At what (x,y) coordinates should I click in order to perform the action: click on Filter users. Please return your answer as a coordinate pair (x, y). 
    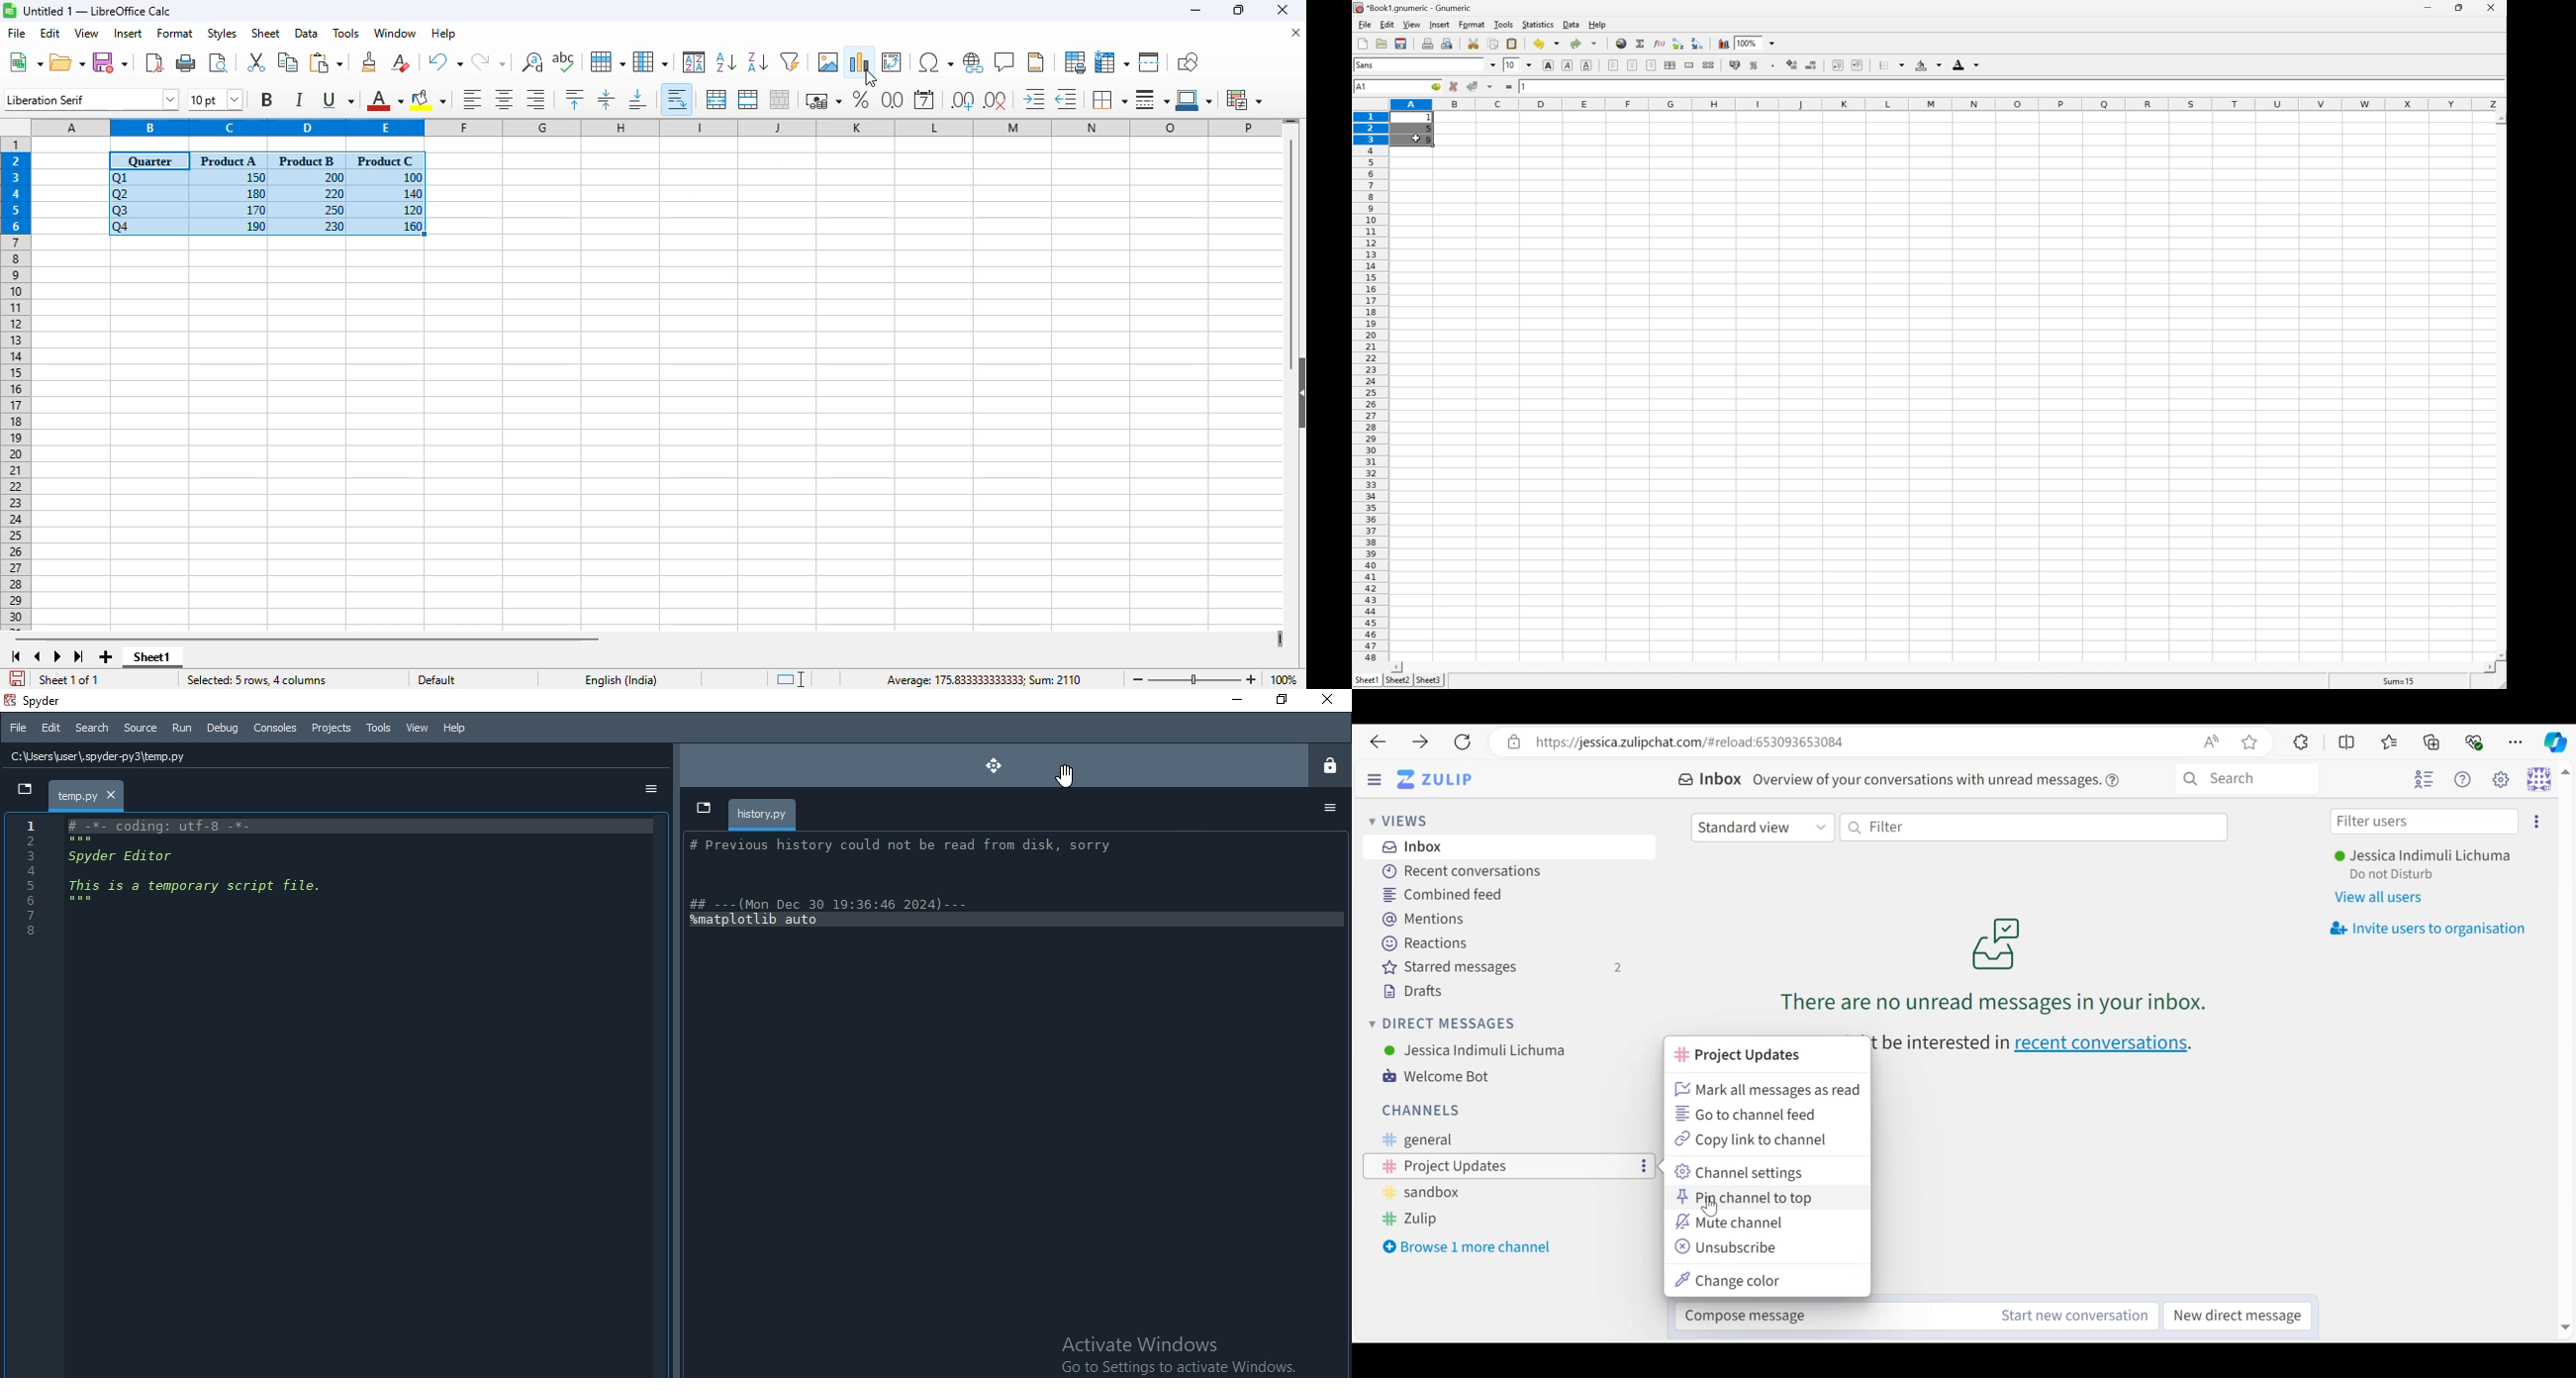
    Looking at the image, I should click on (2425, 822).